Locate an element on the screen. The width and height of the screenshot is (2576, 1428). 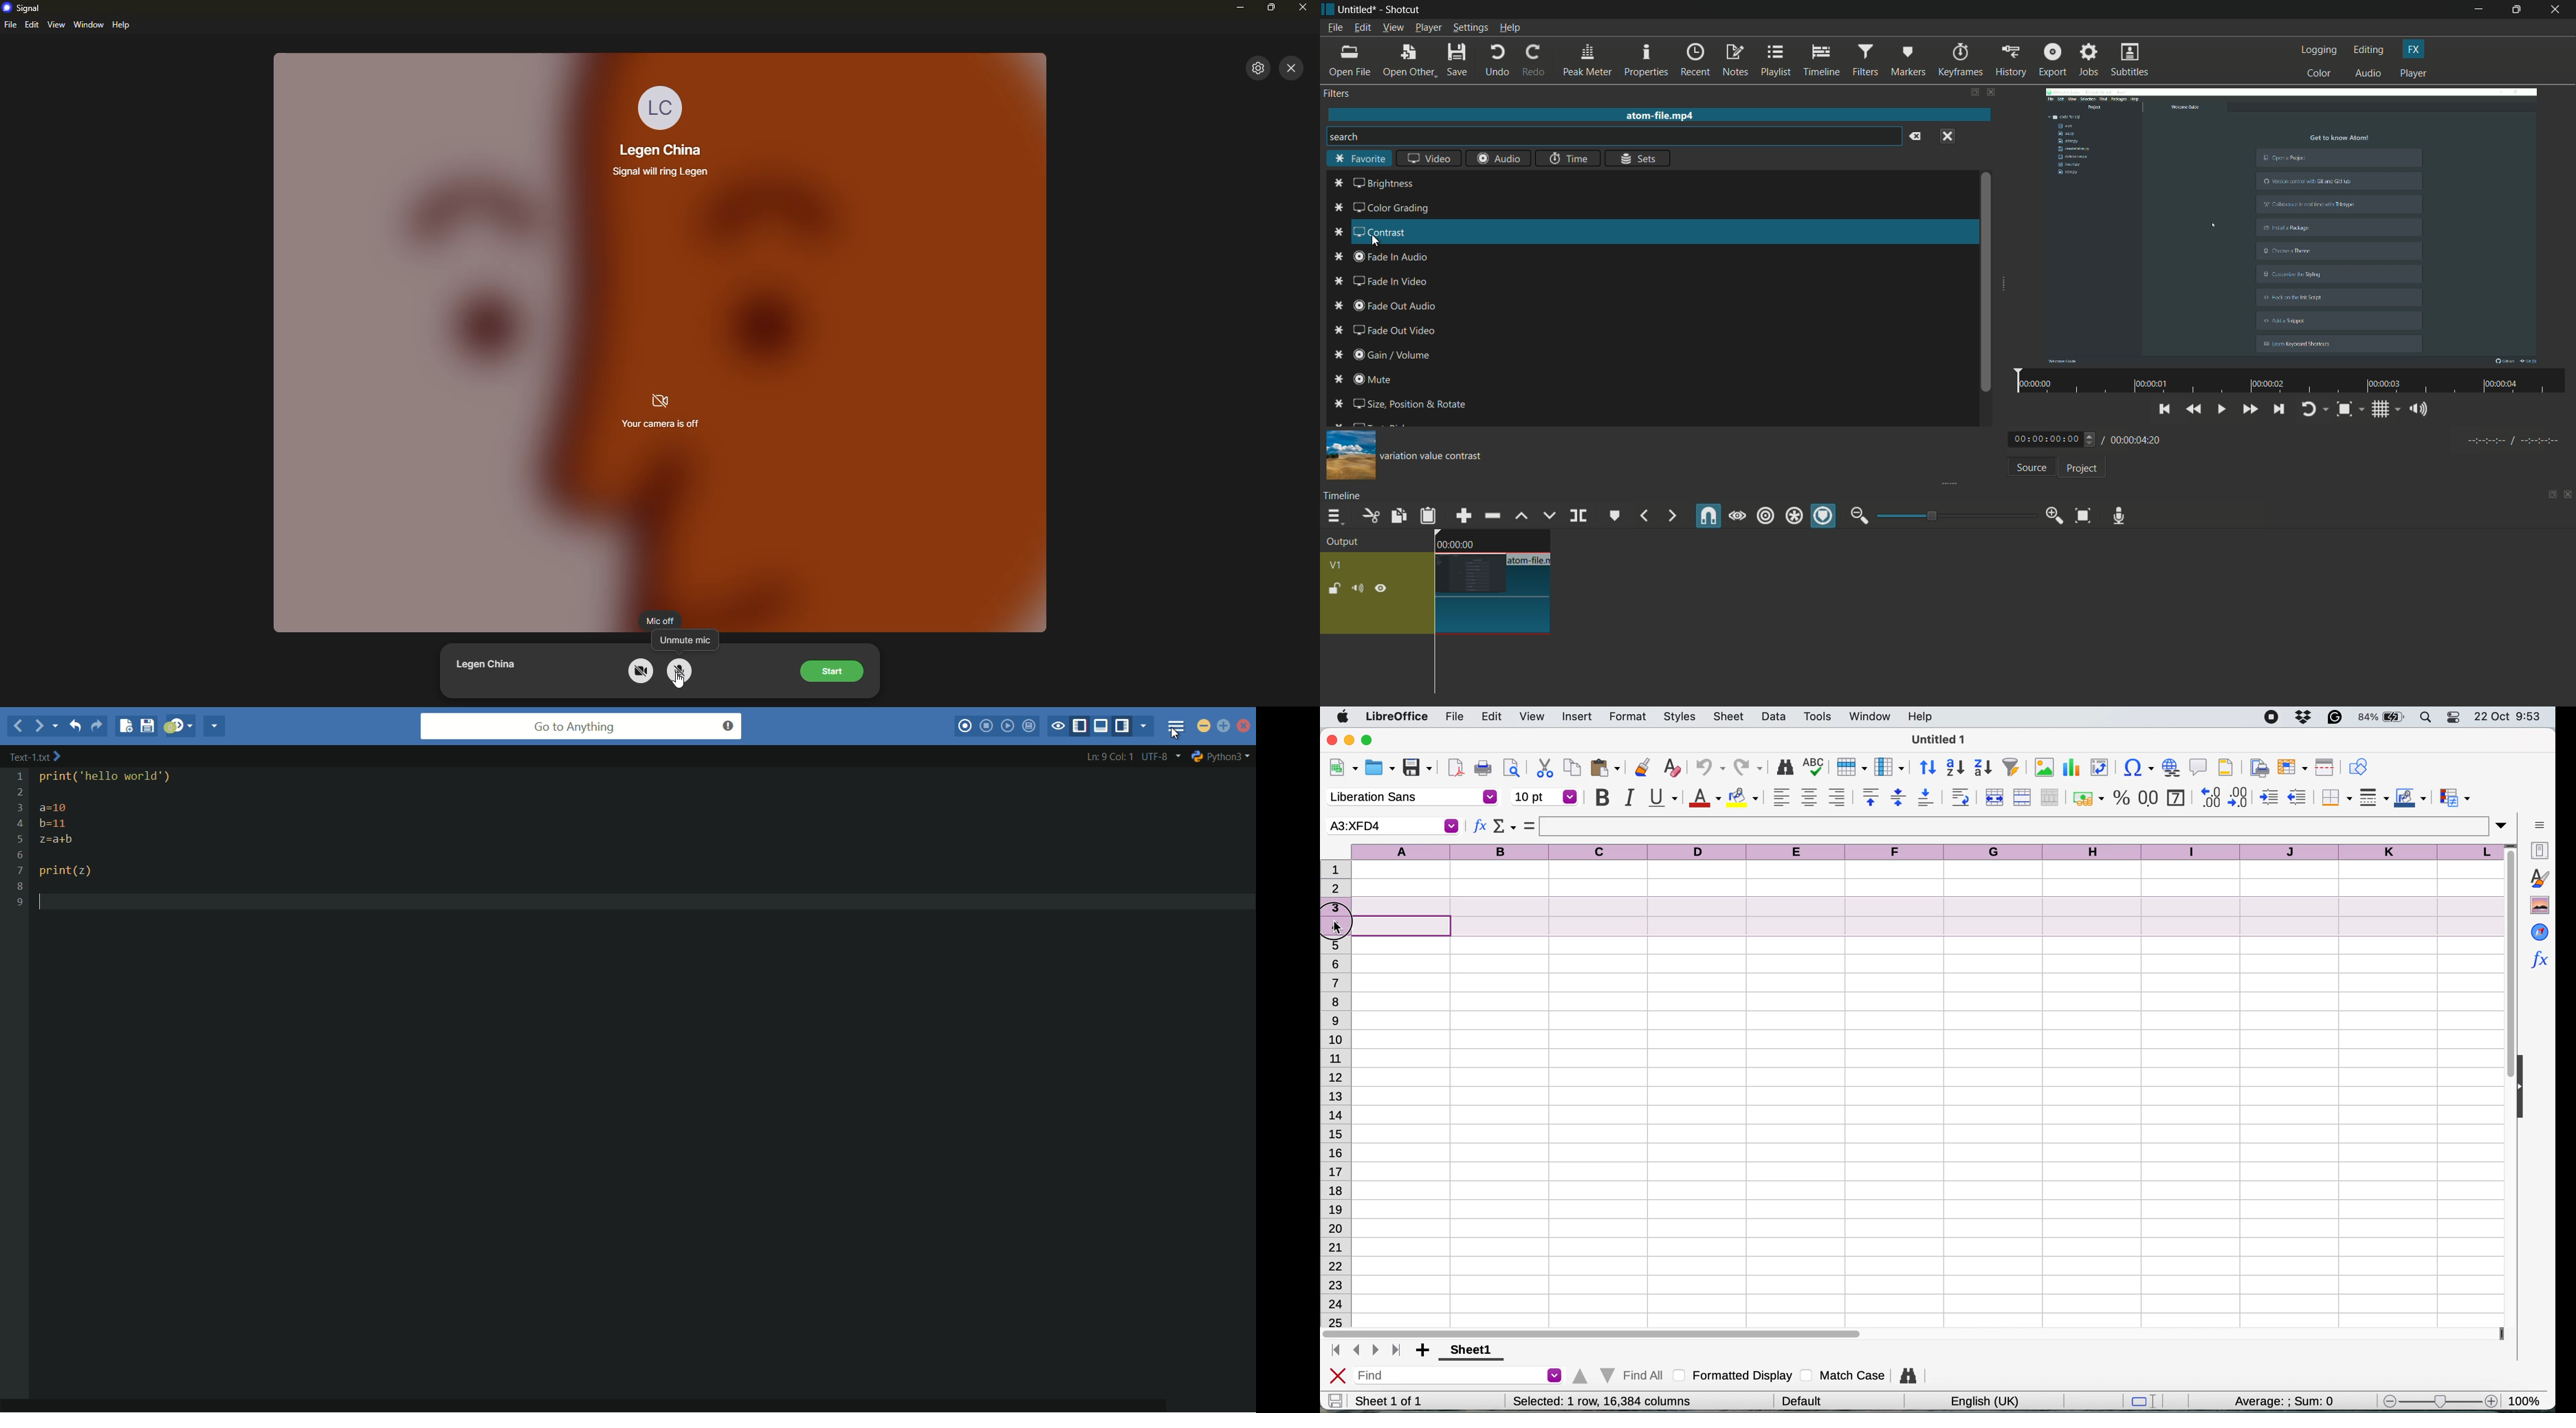
minimize is located at coordinates (1205, 727).